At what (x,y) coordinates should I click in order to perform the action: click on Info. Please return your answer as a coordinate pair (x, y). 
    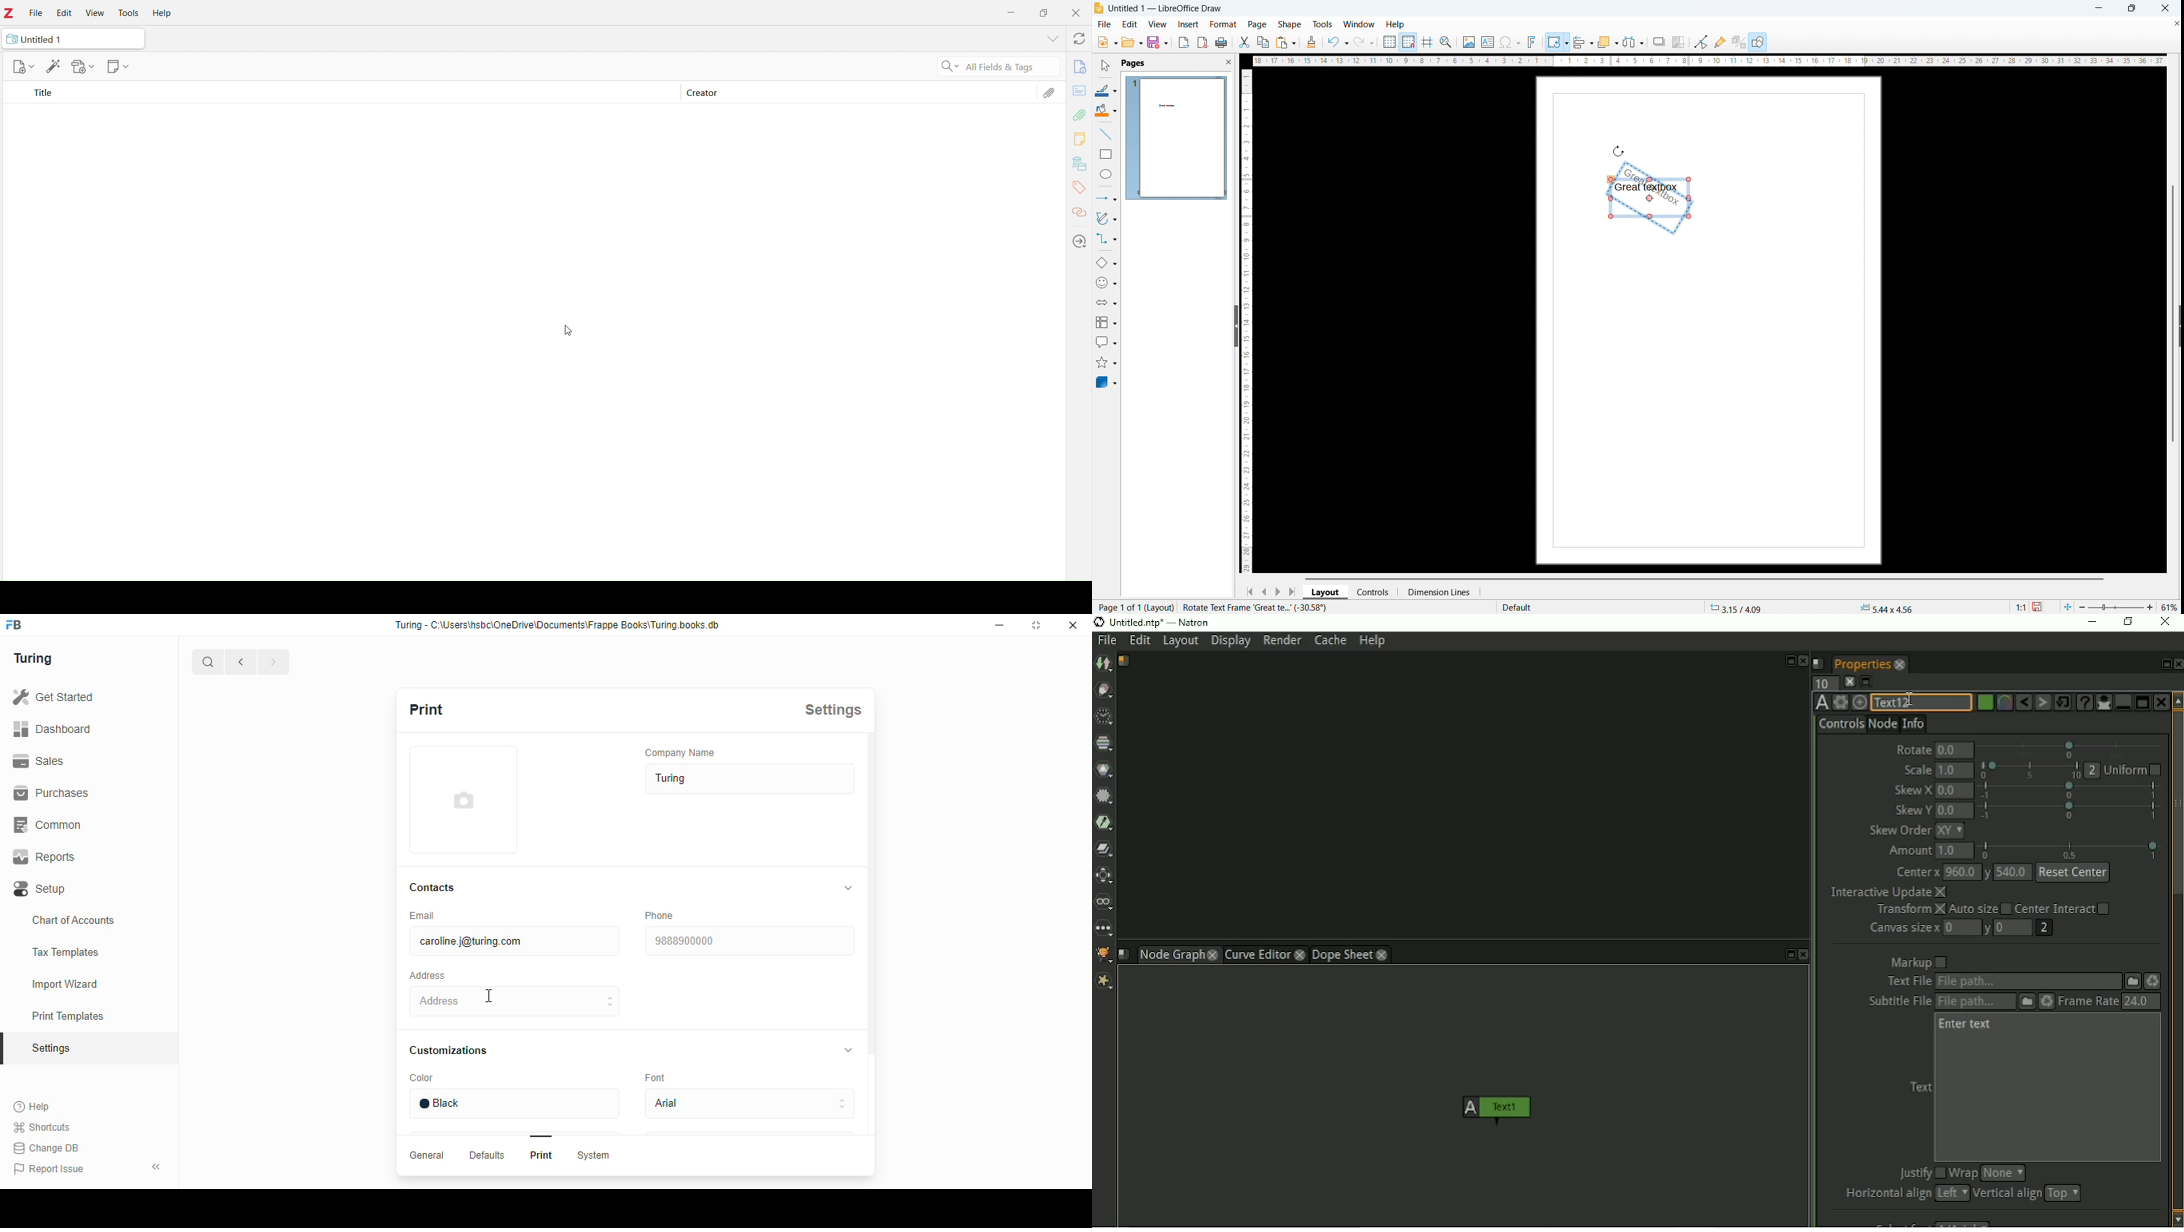
    Looking at the image, I should click on (1078, 67).